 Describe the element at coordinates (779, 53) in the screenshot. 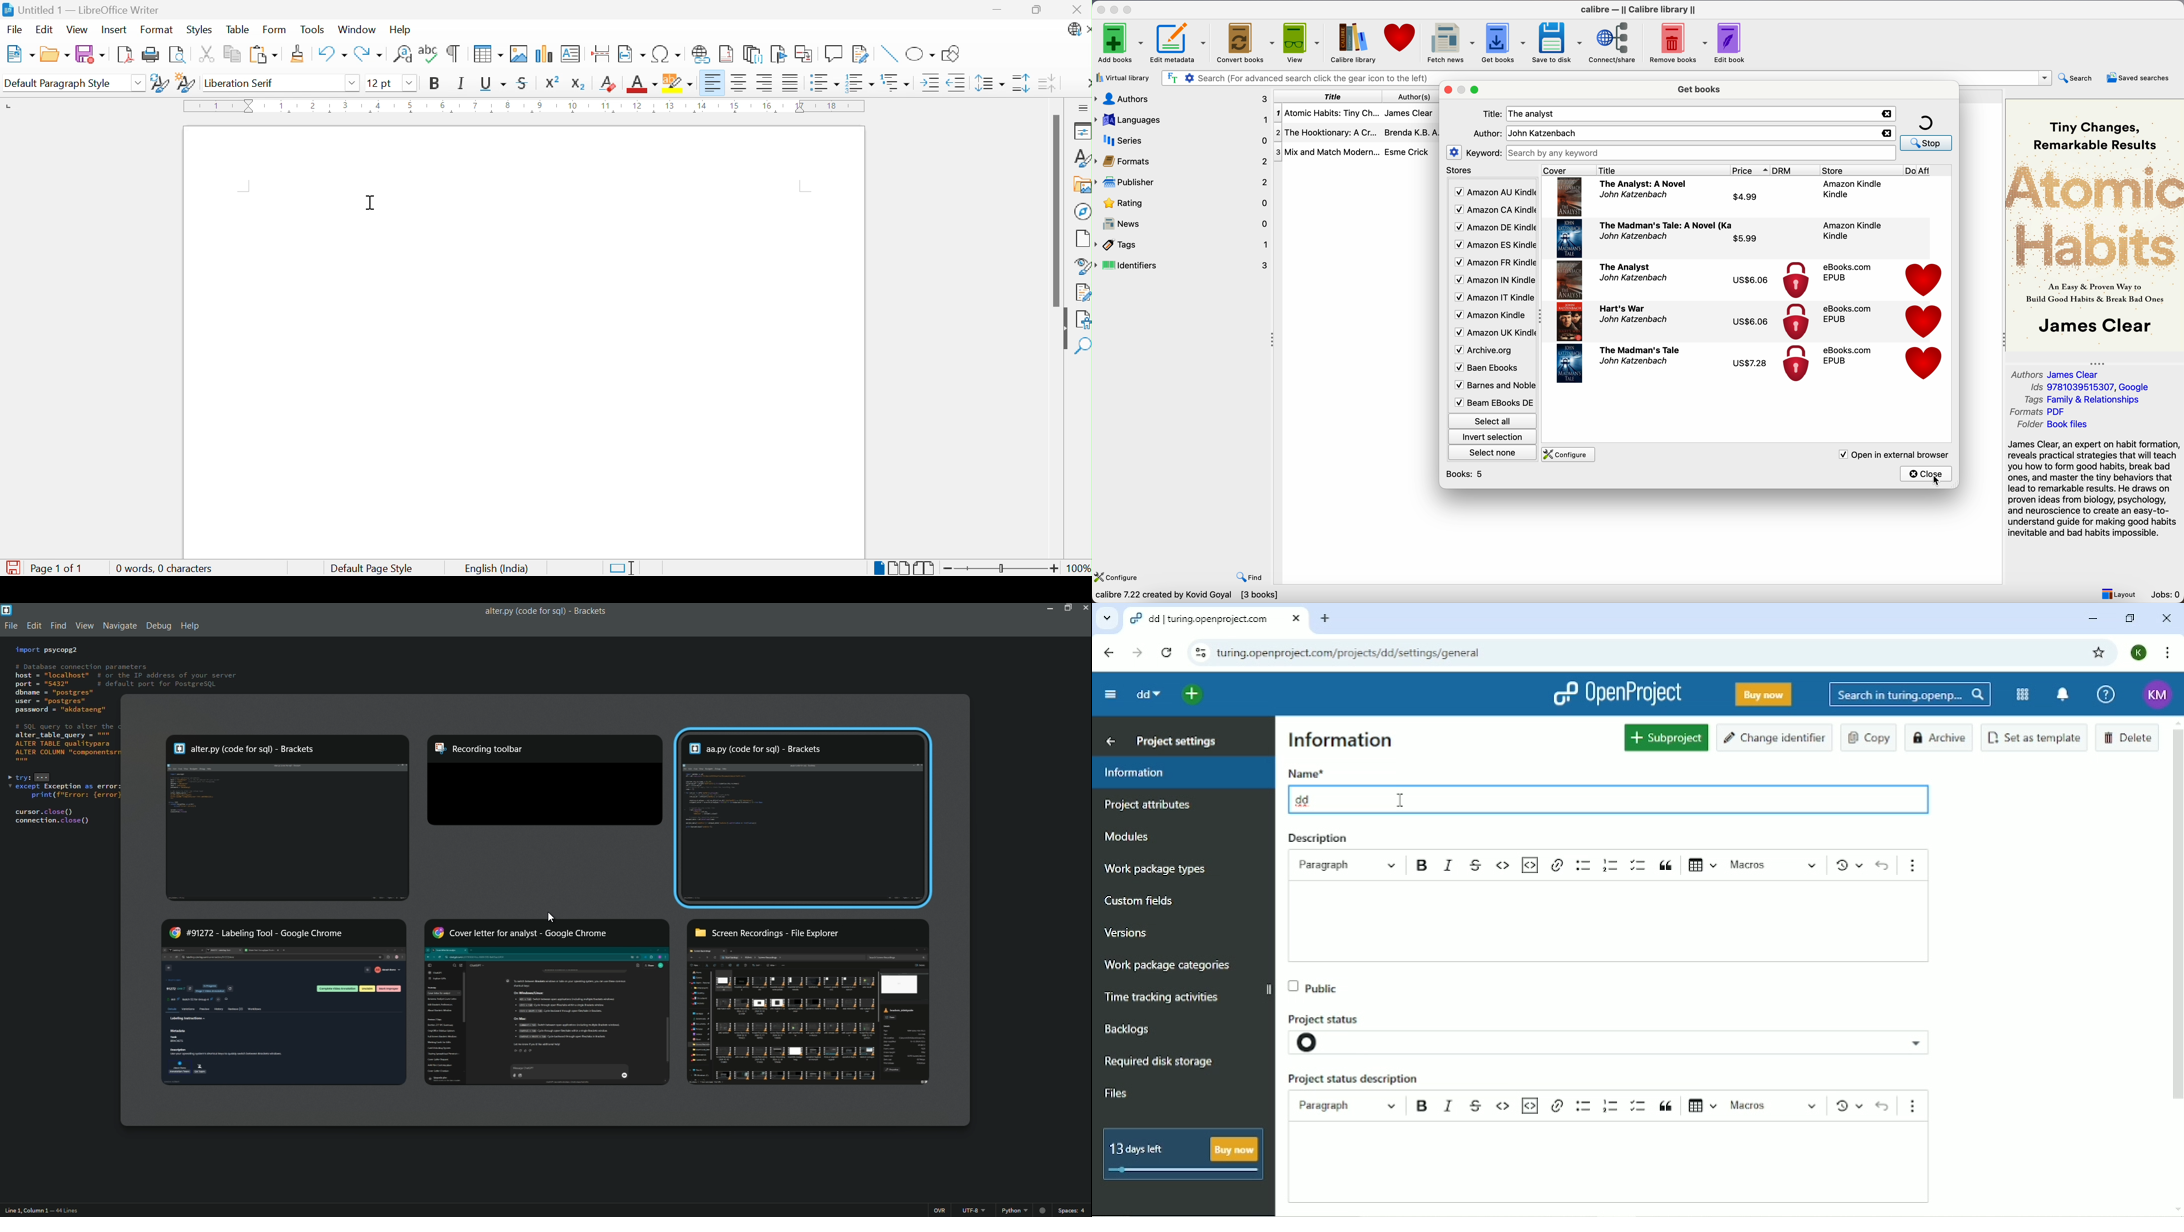

I see `Bookmark` at that location.